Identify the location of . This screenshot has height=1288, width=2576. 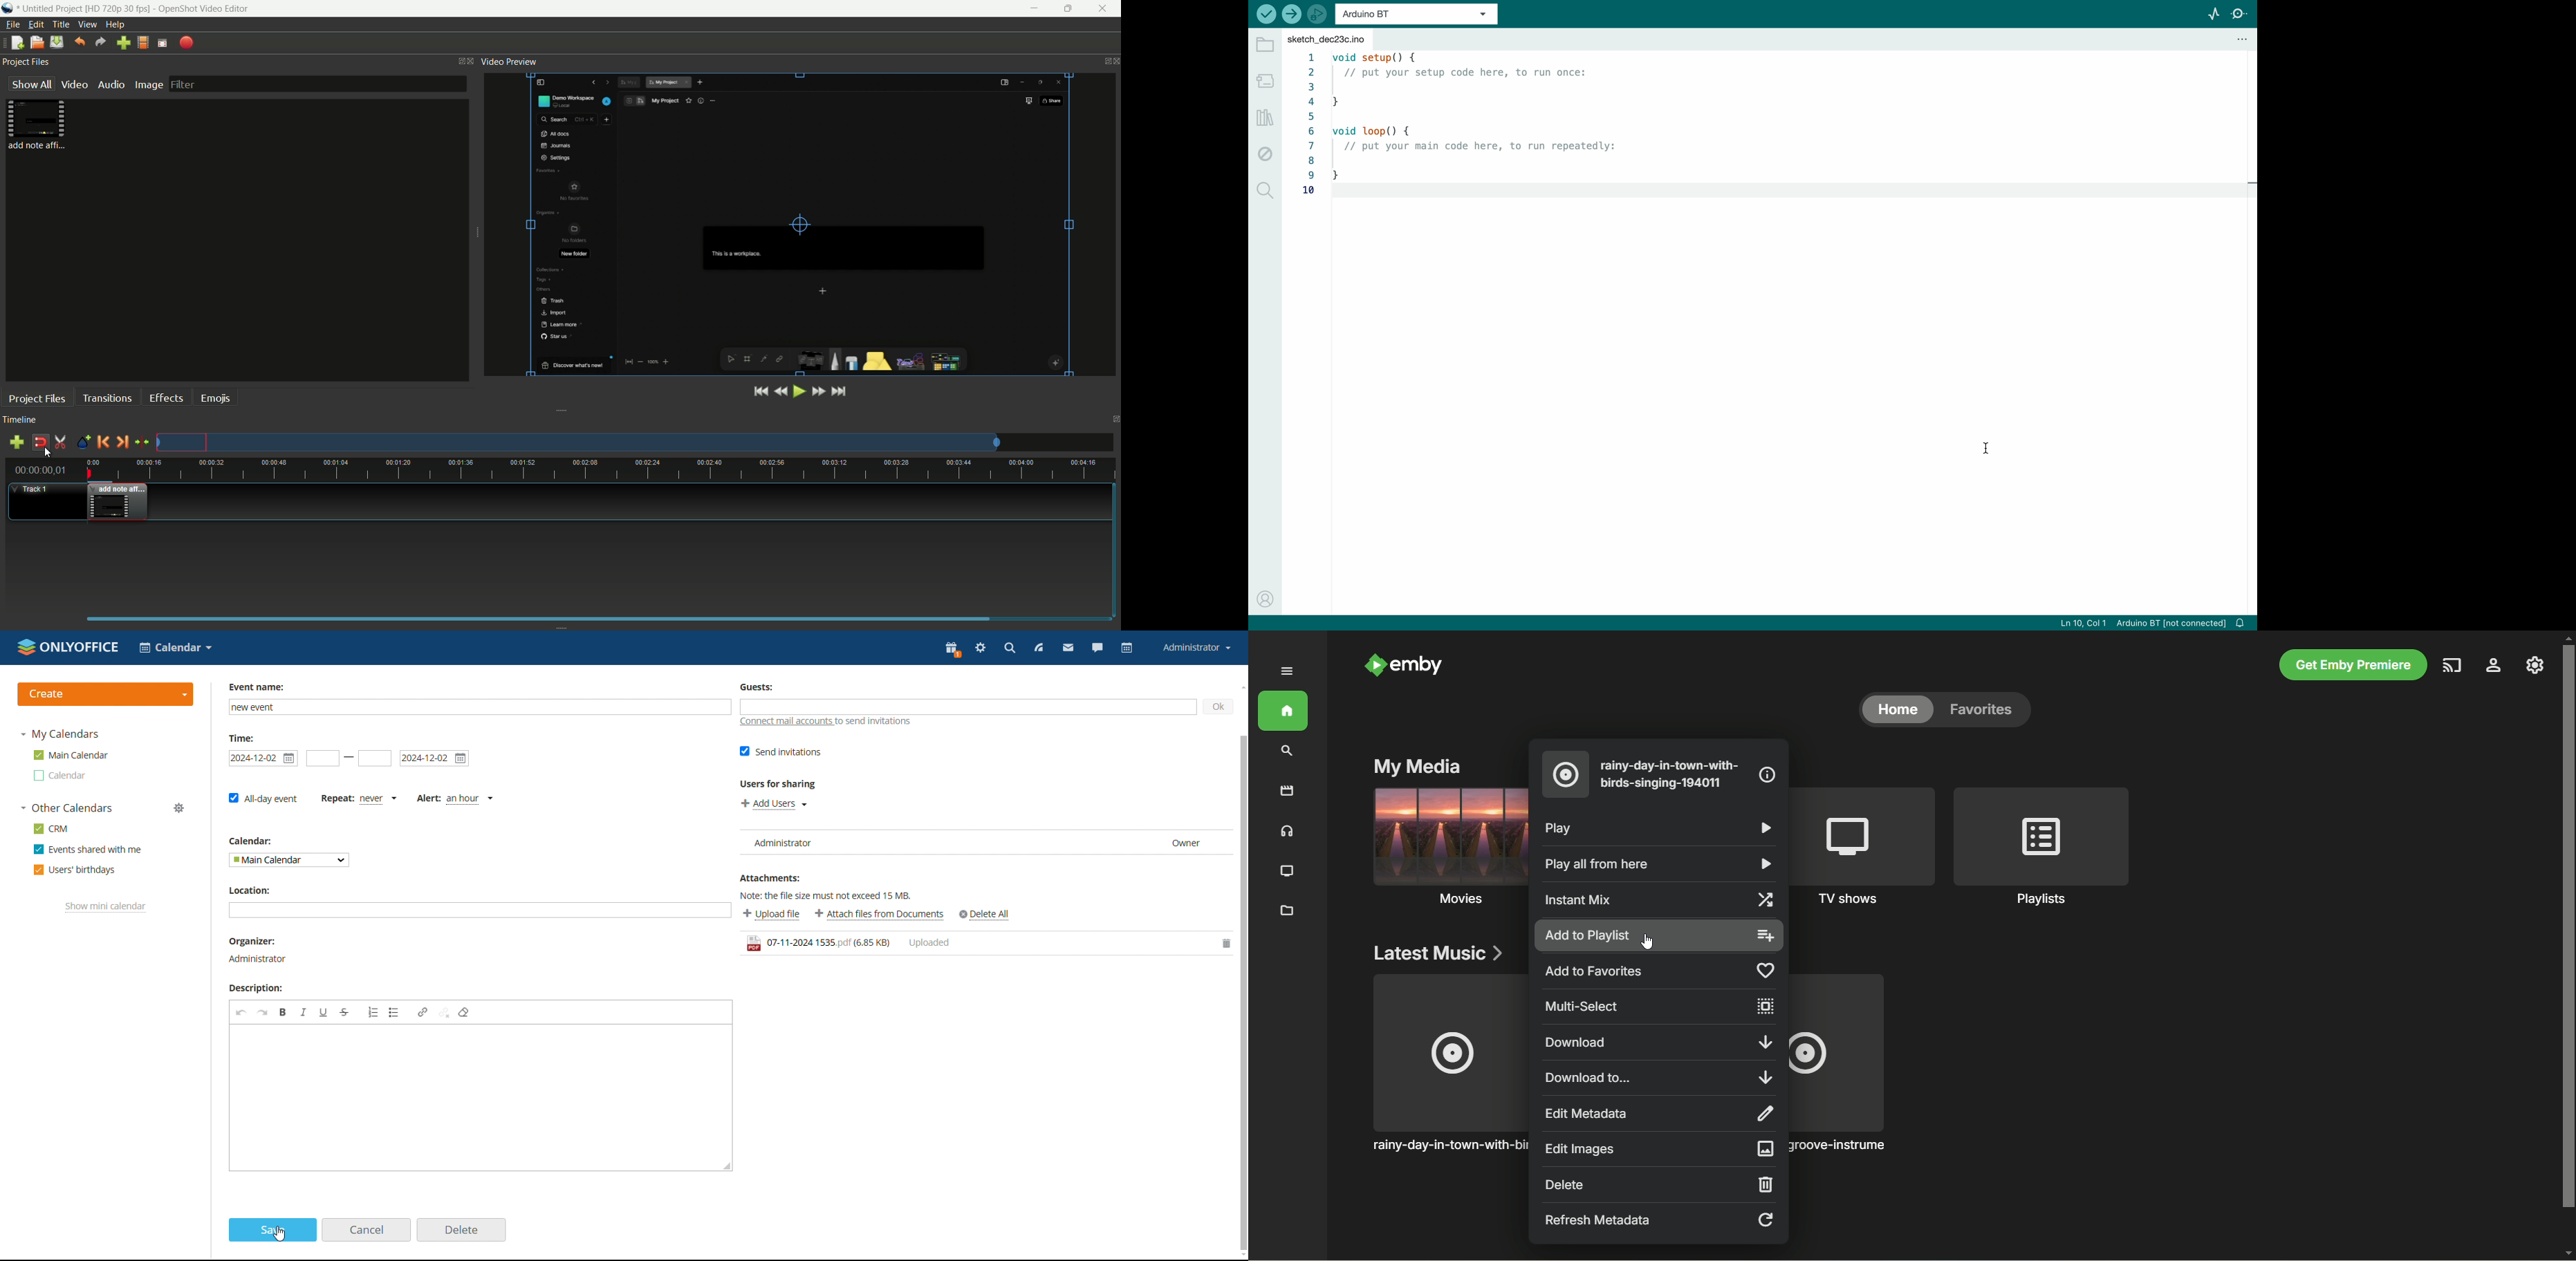
(179, 806).